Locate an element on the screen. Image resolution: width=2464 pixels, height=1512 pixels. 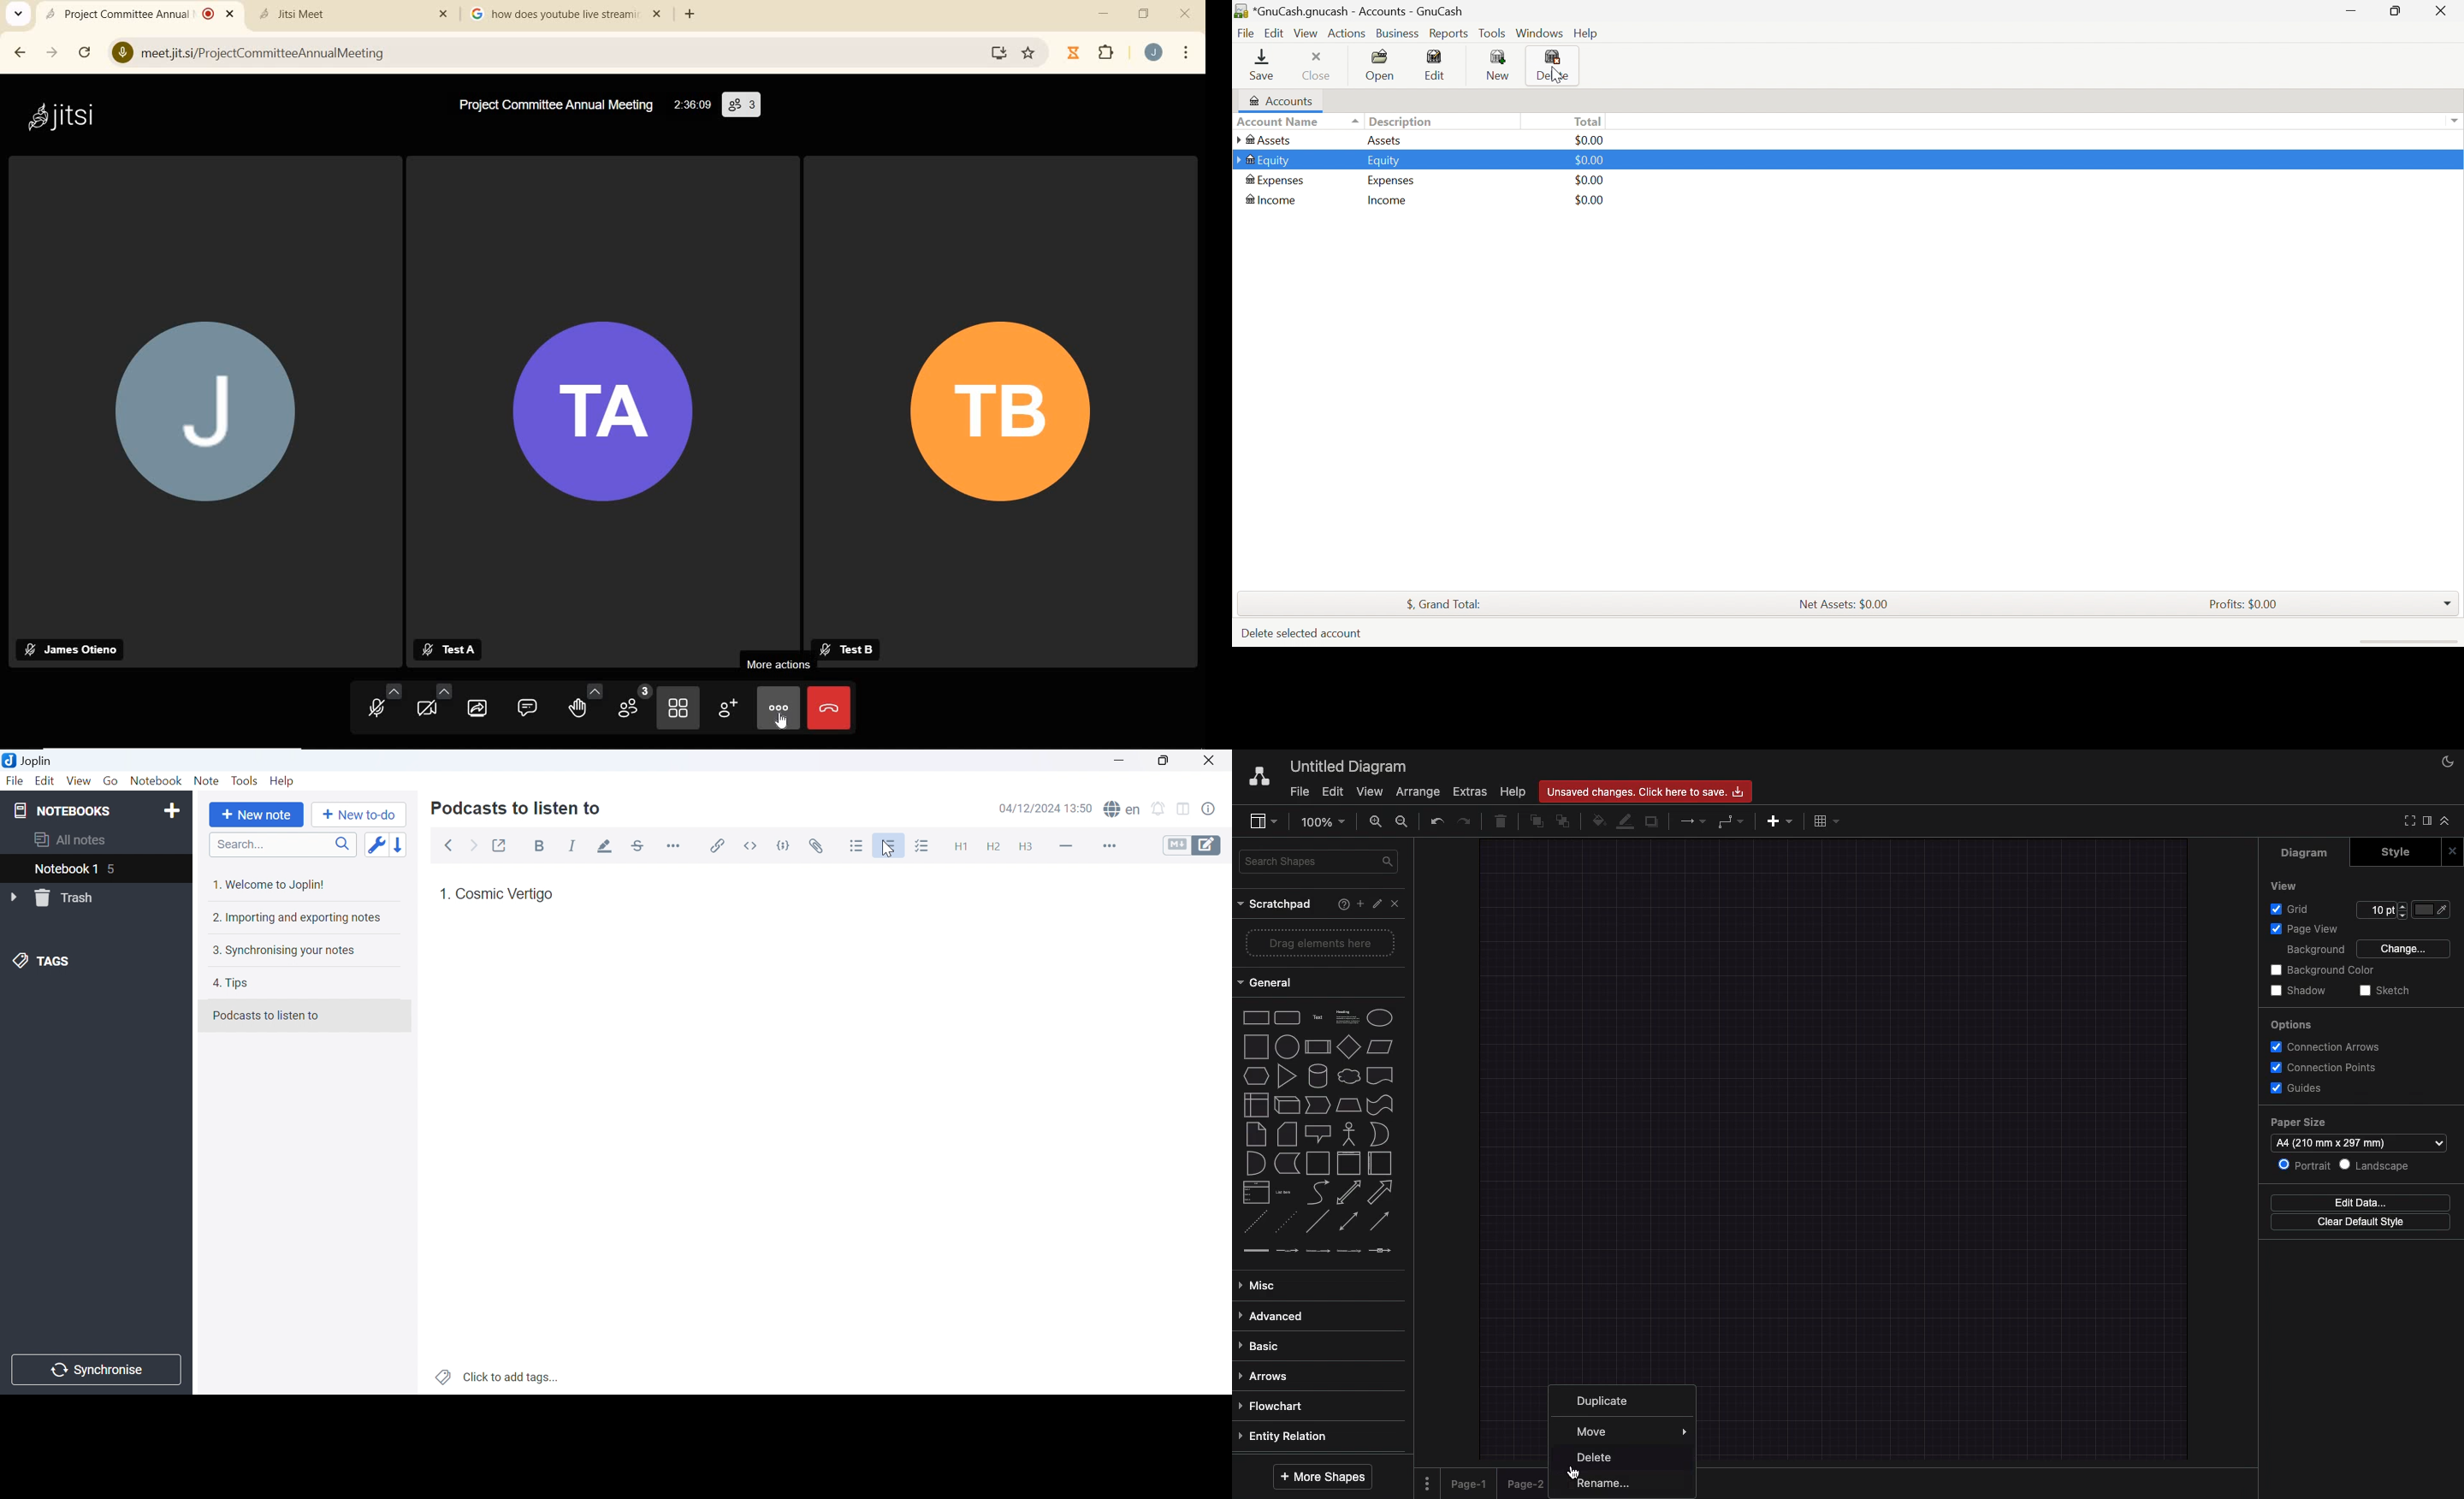
New note is located at coordinates (259, 816).